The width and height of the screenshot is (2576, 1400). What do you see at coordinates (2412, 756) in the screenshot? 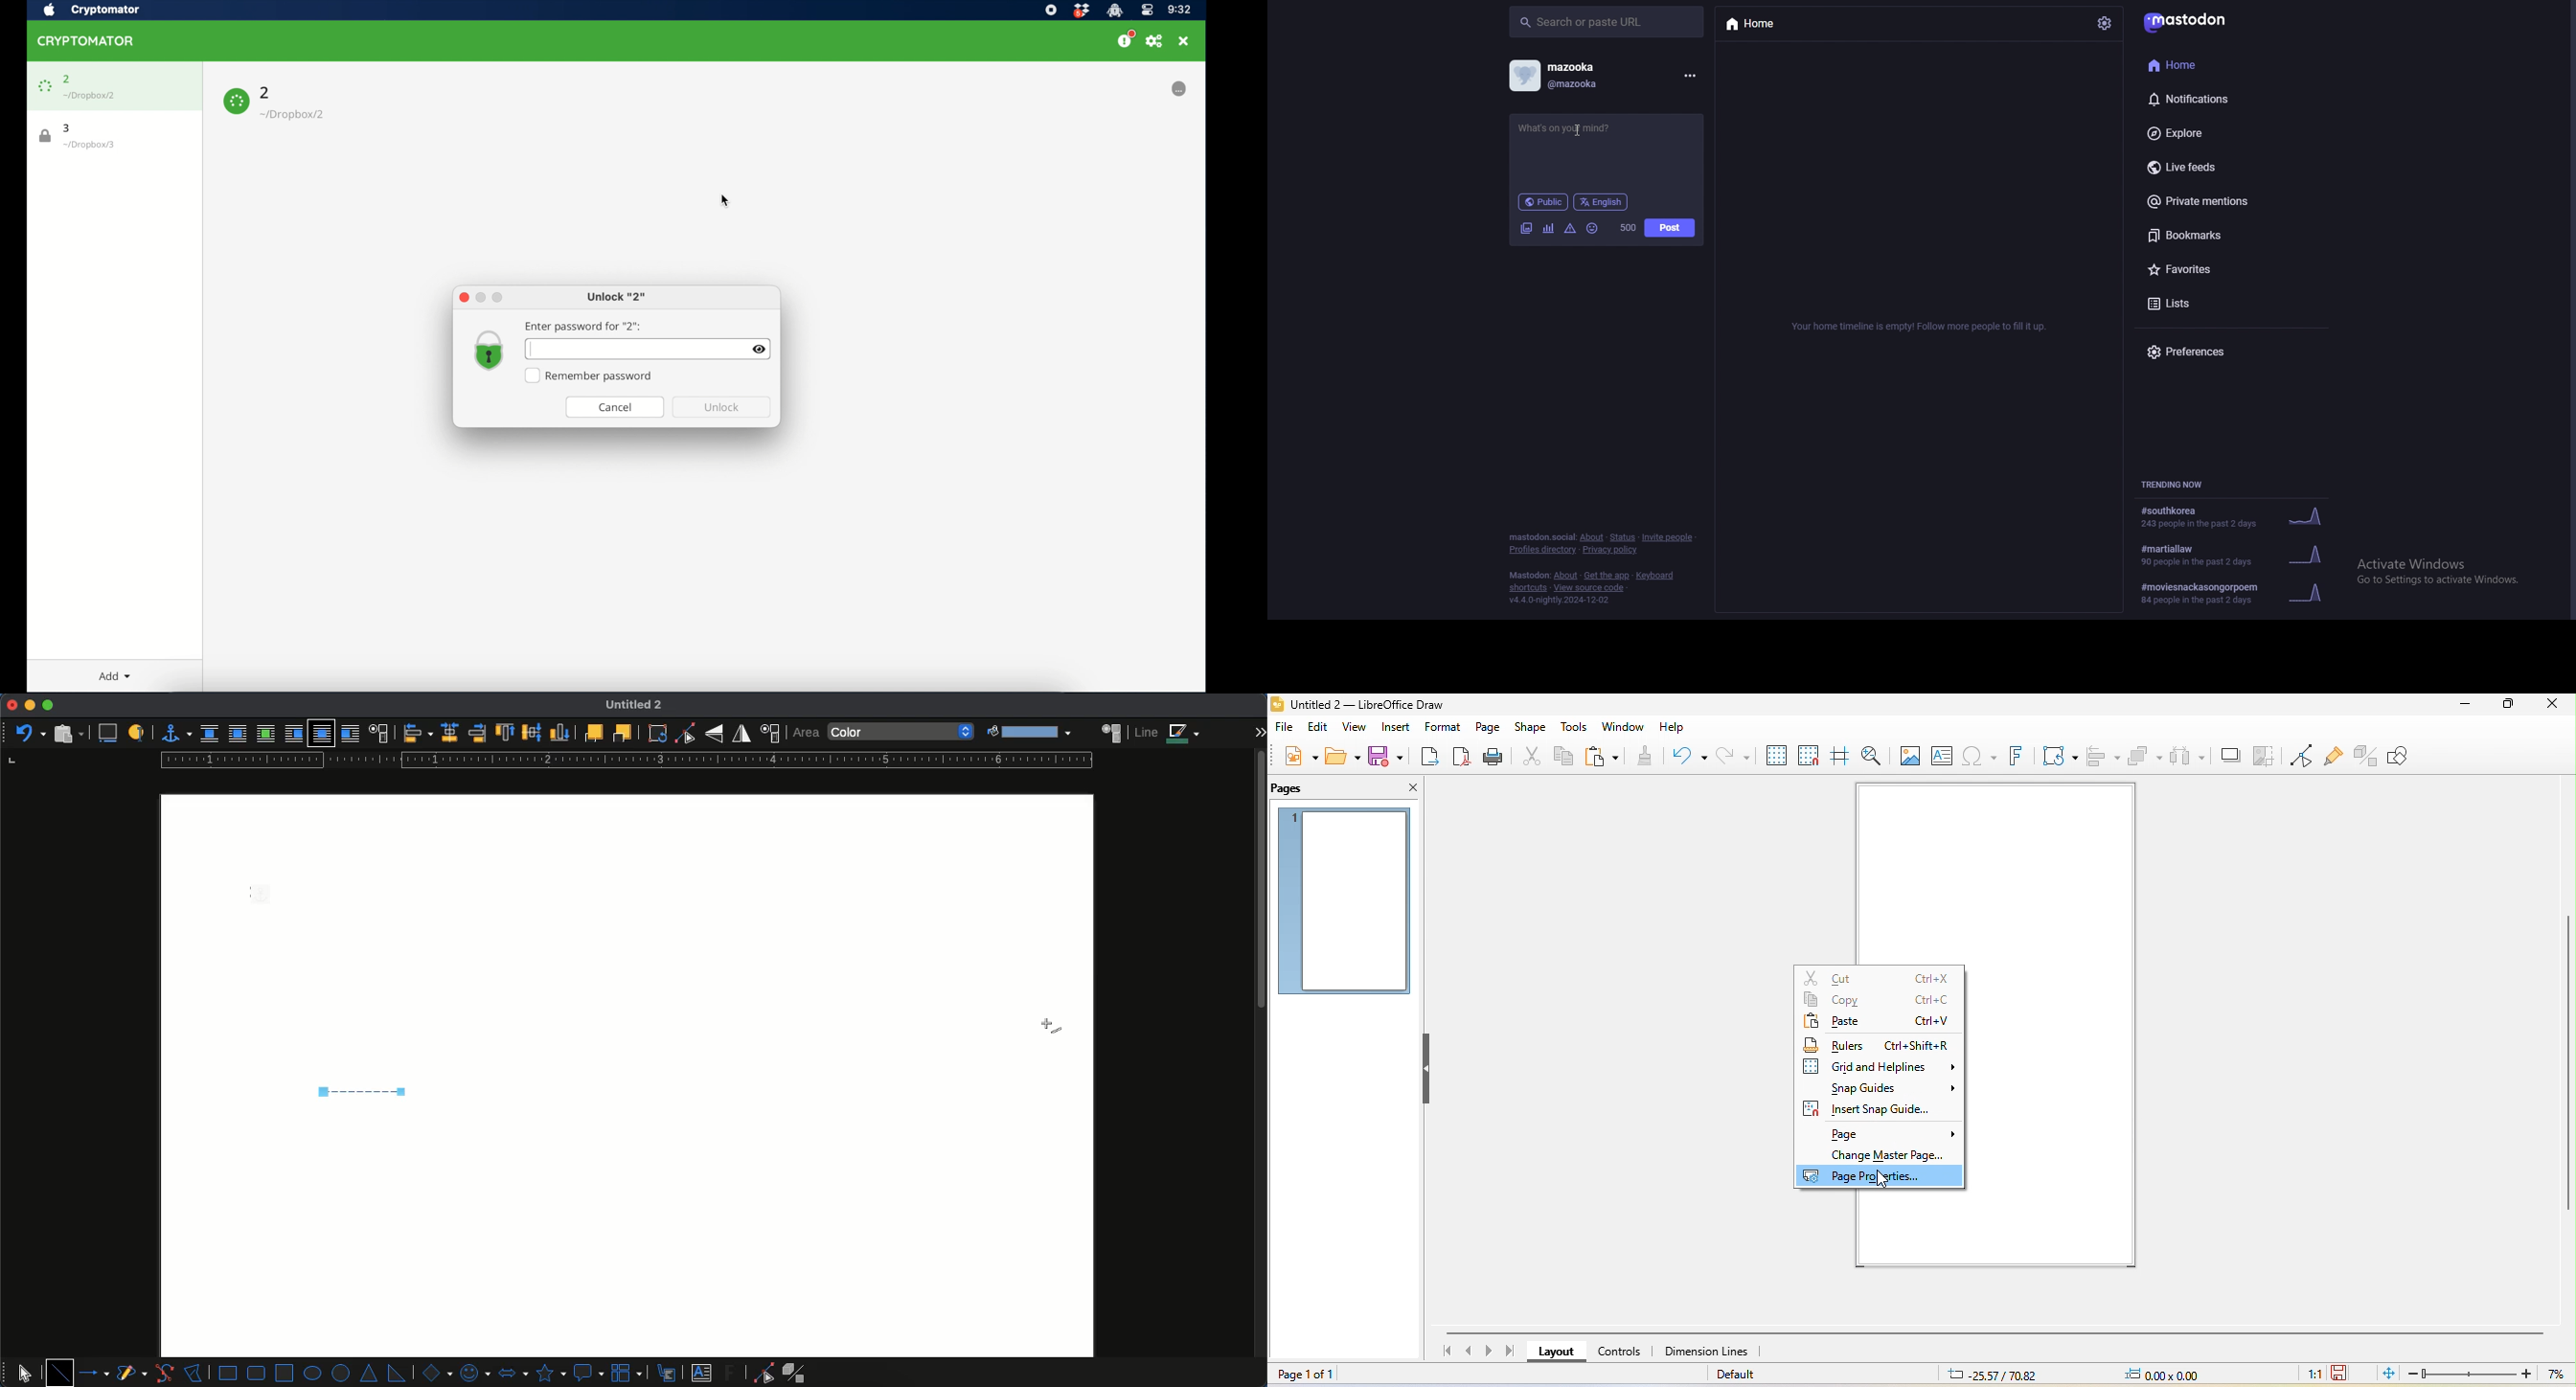
I see `show draw function` at bounding box center [2412, 756].